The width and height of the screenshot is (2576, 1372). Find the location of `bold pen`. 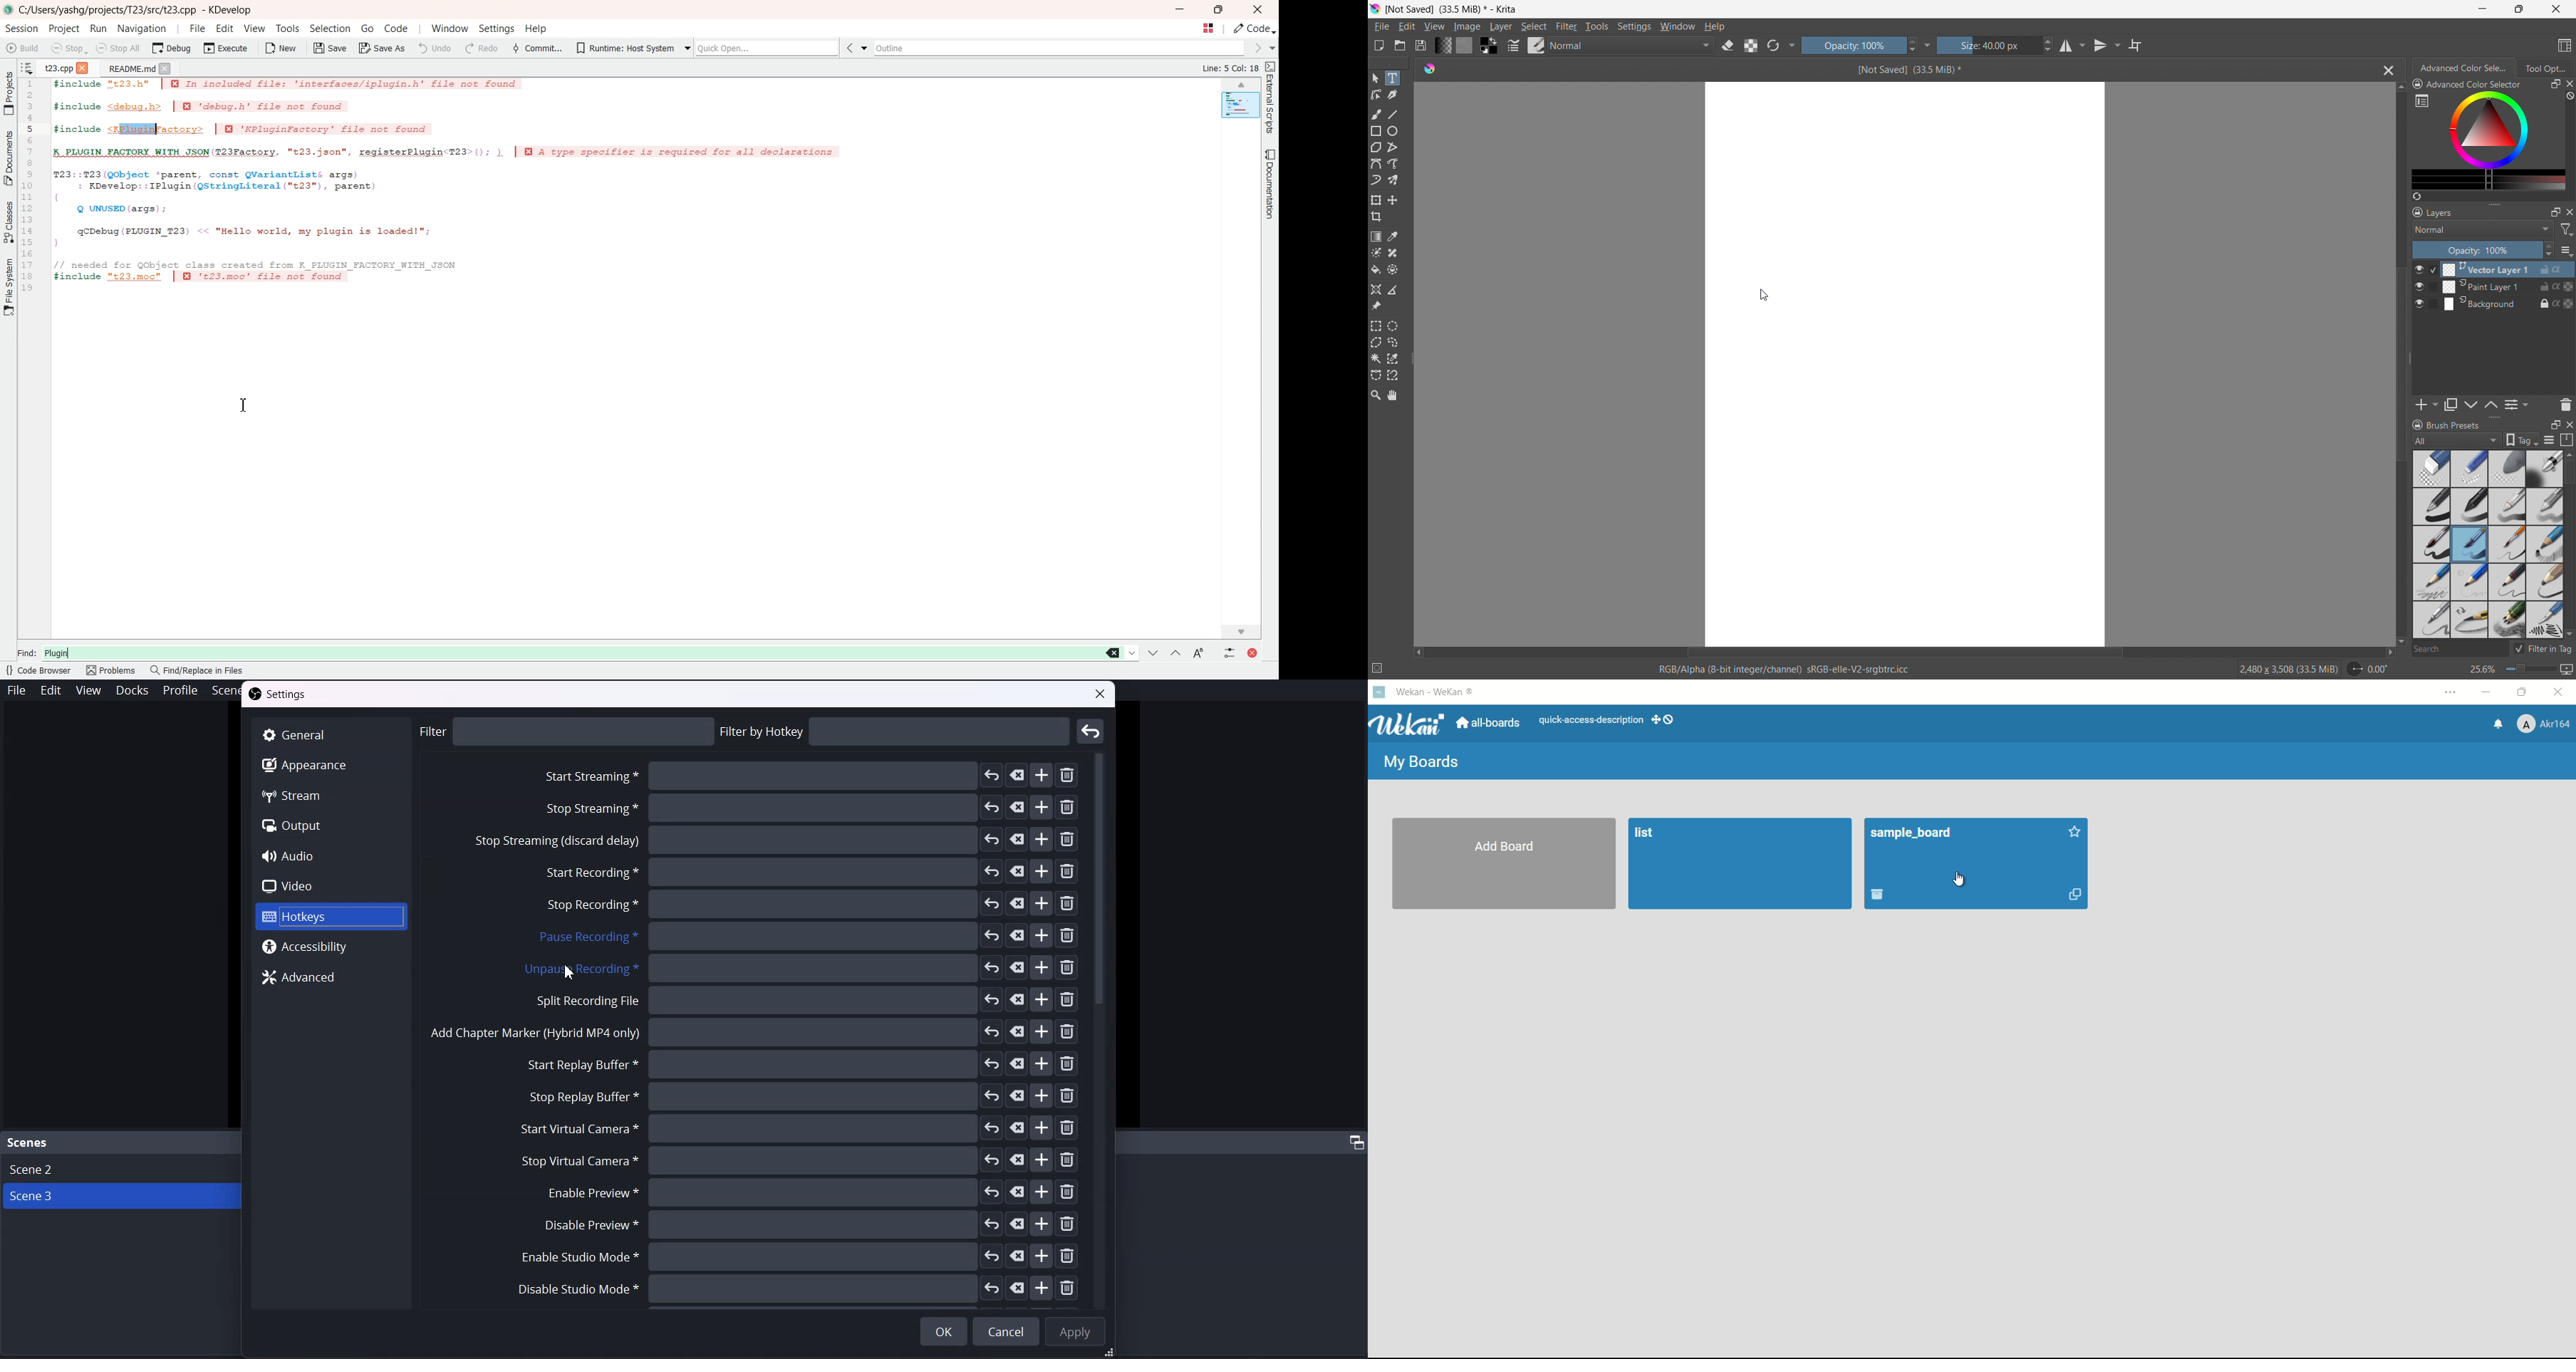

bold pen is located at coordinates (2431, 507).